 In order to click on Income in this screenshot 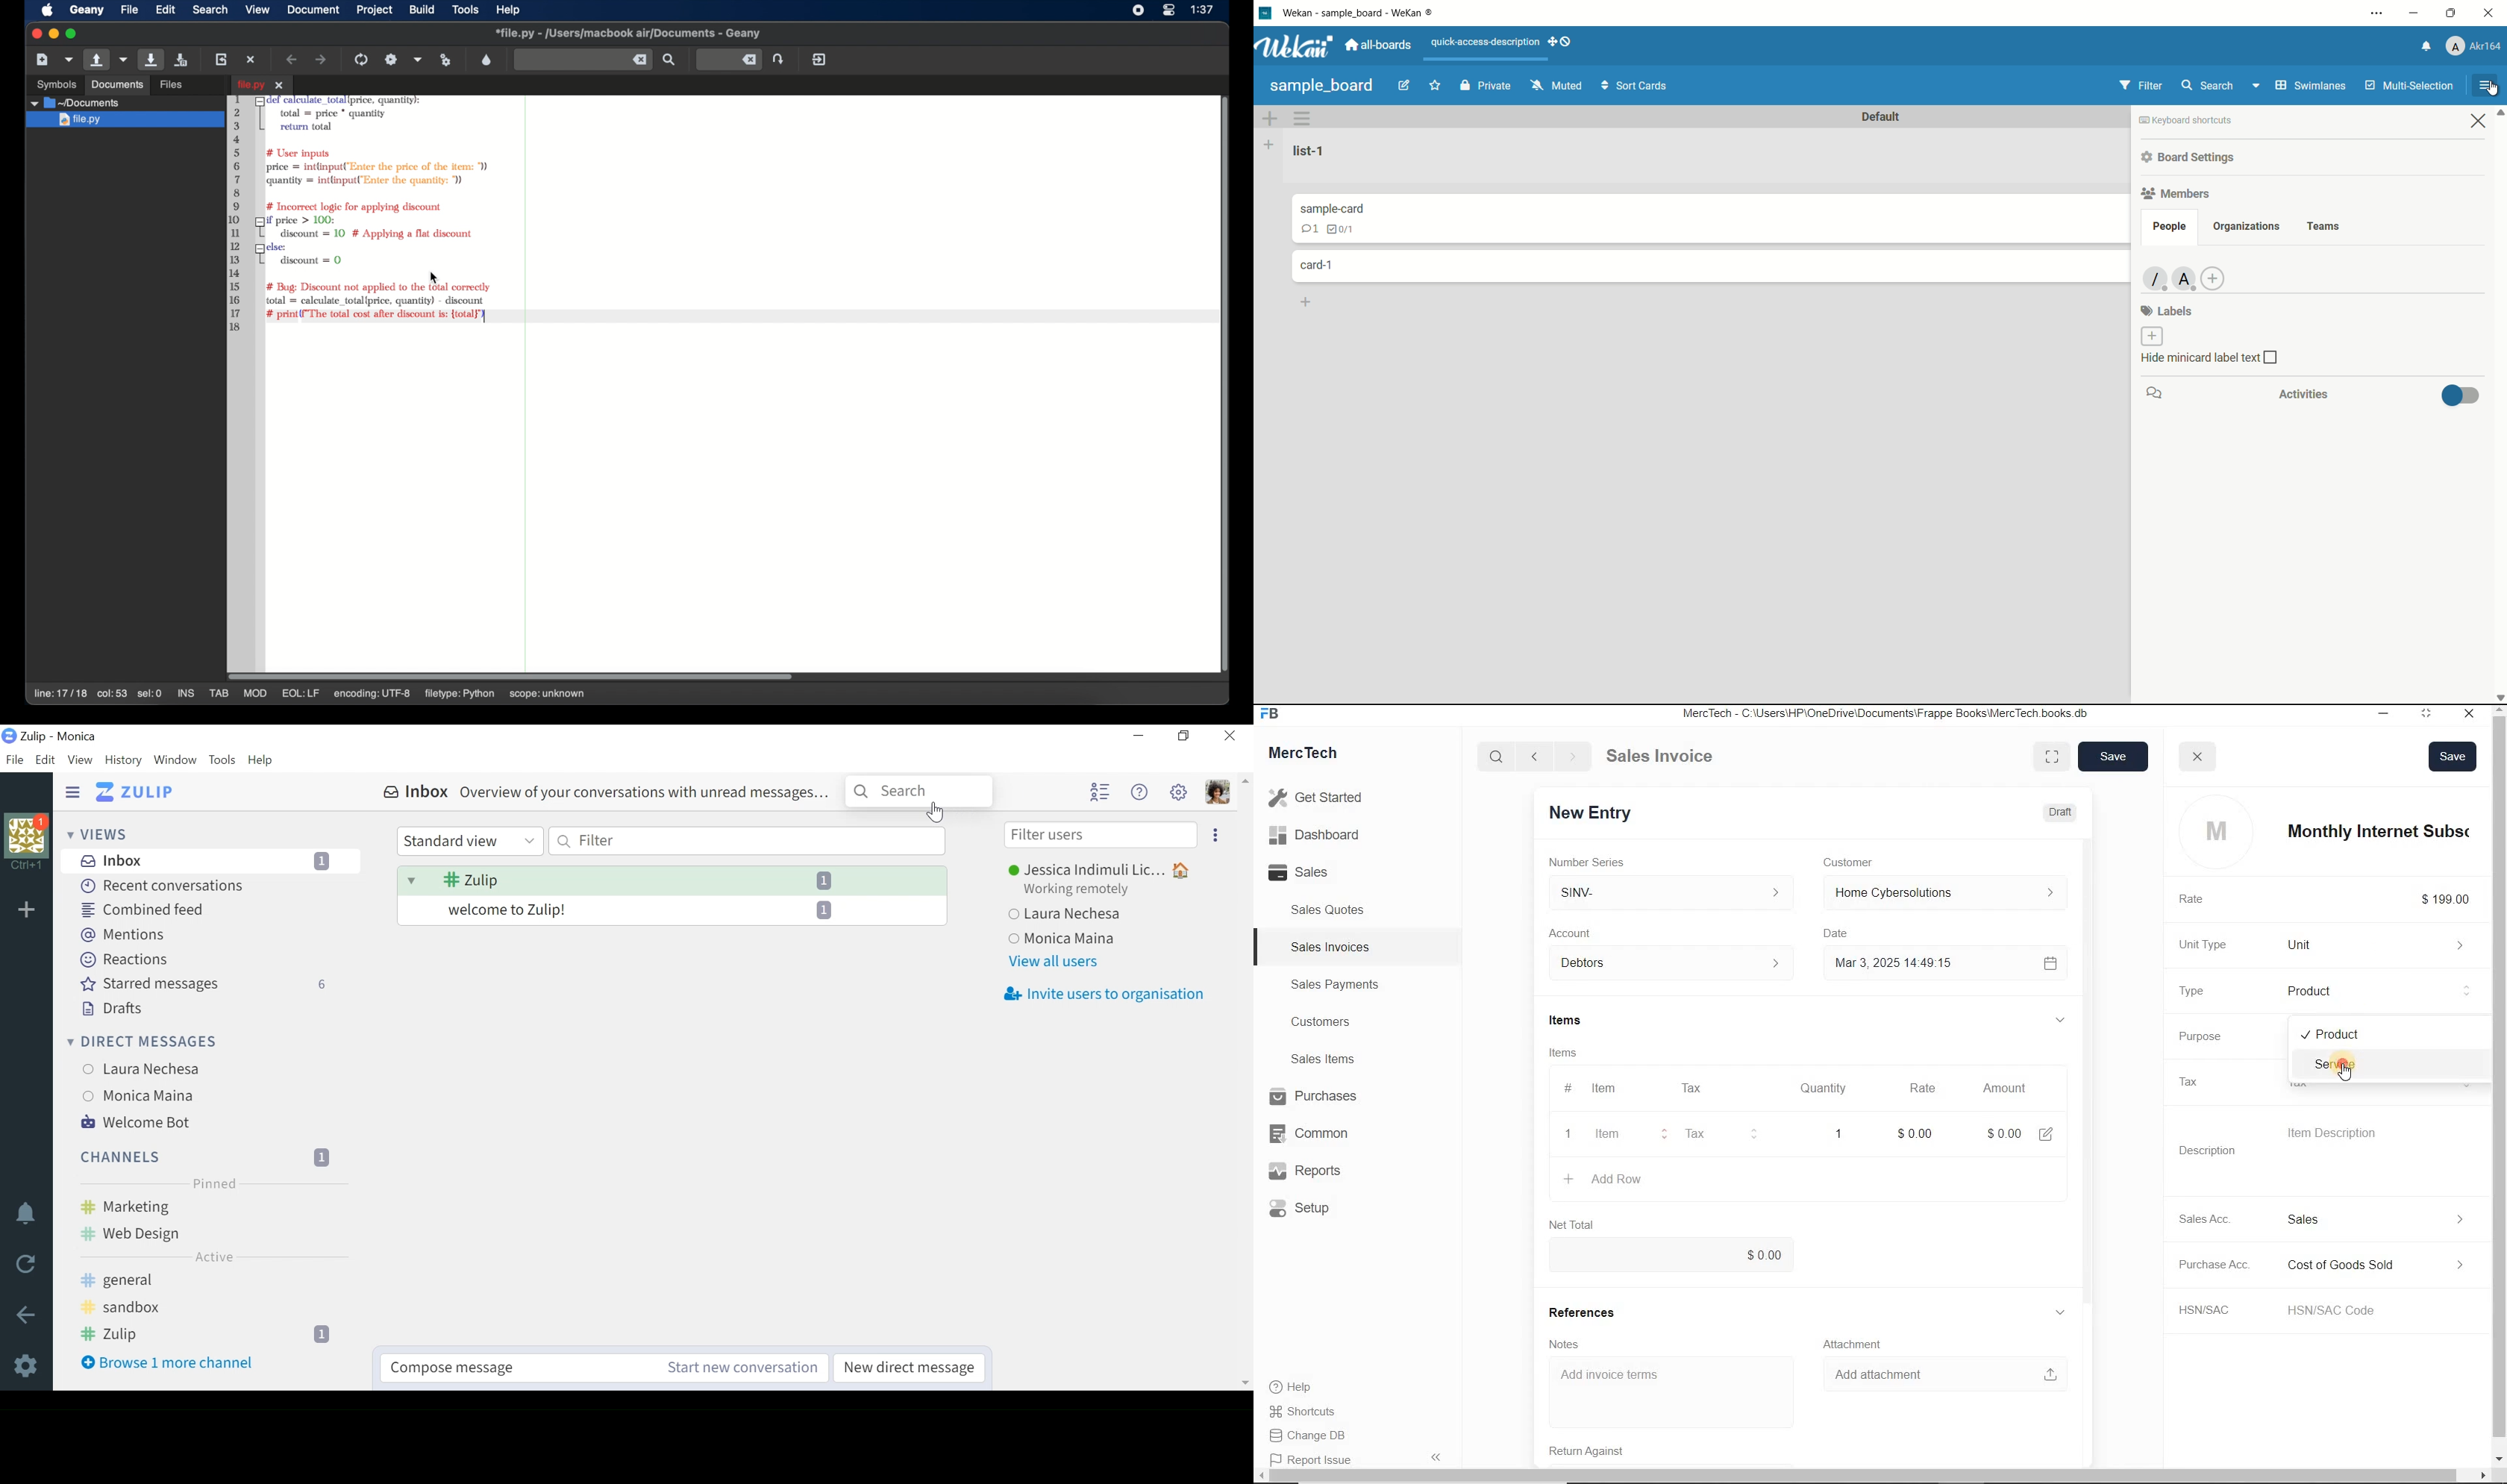, I will do `click(2388, 1218)`.